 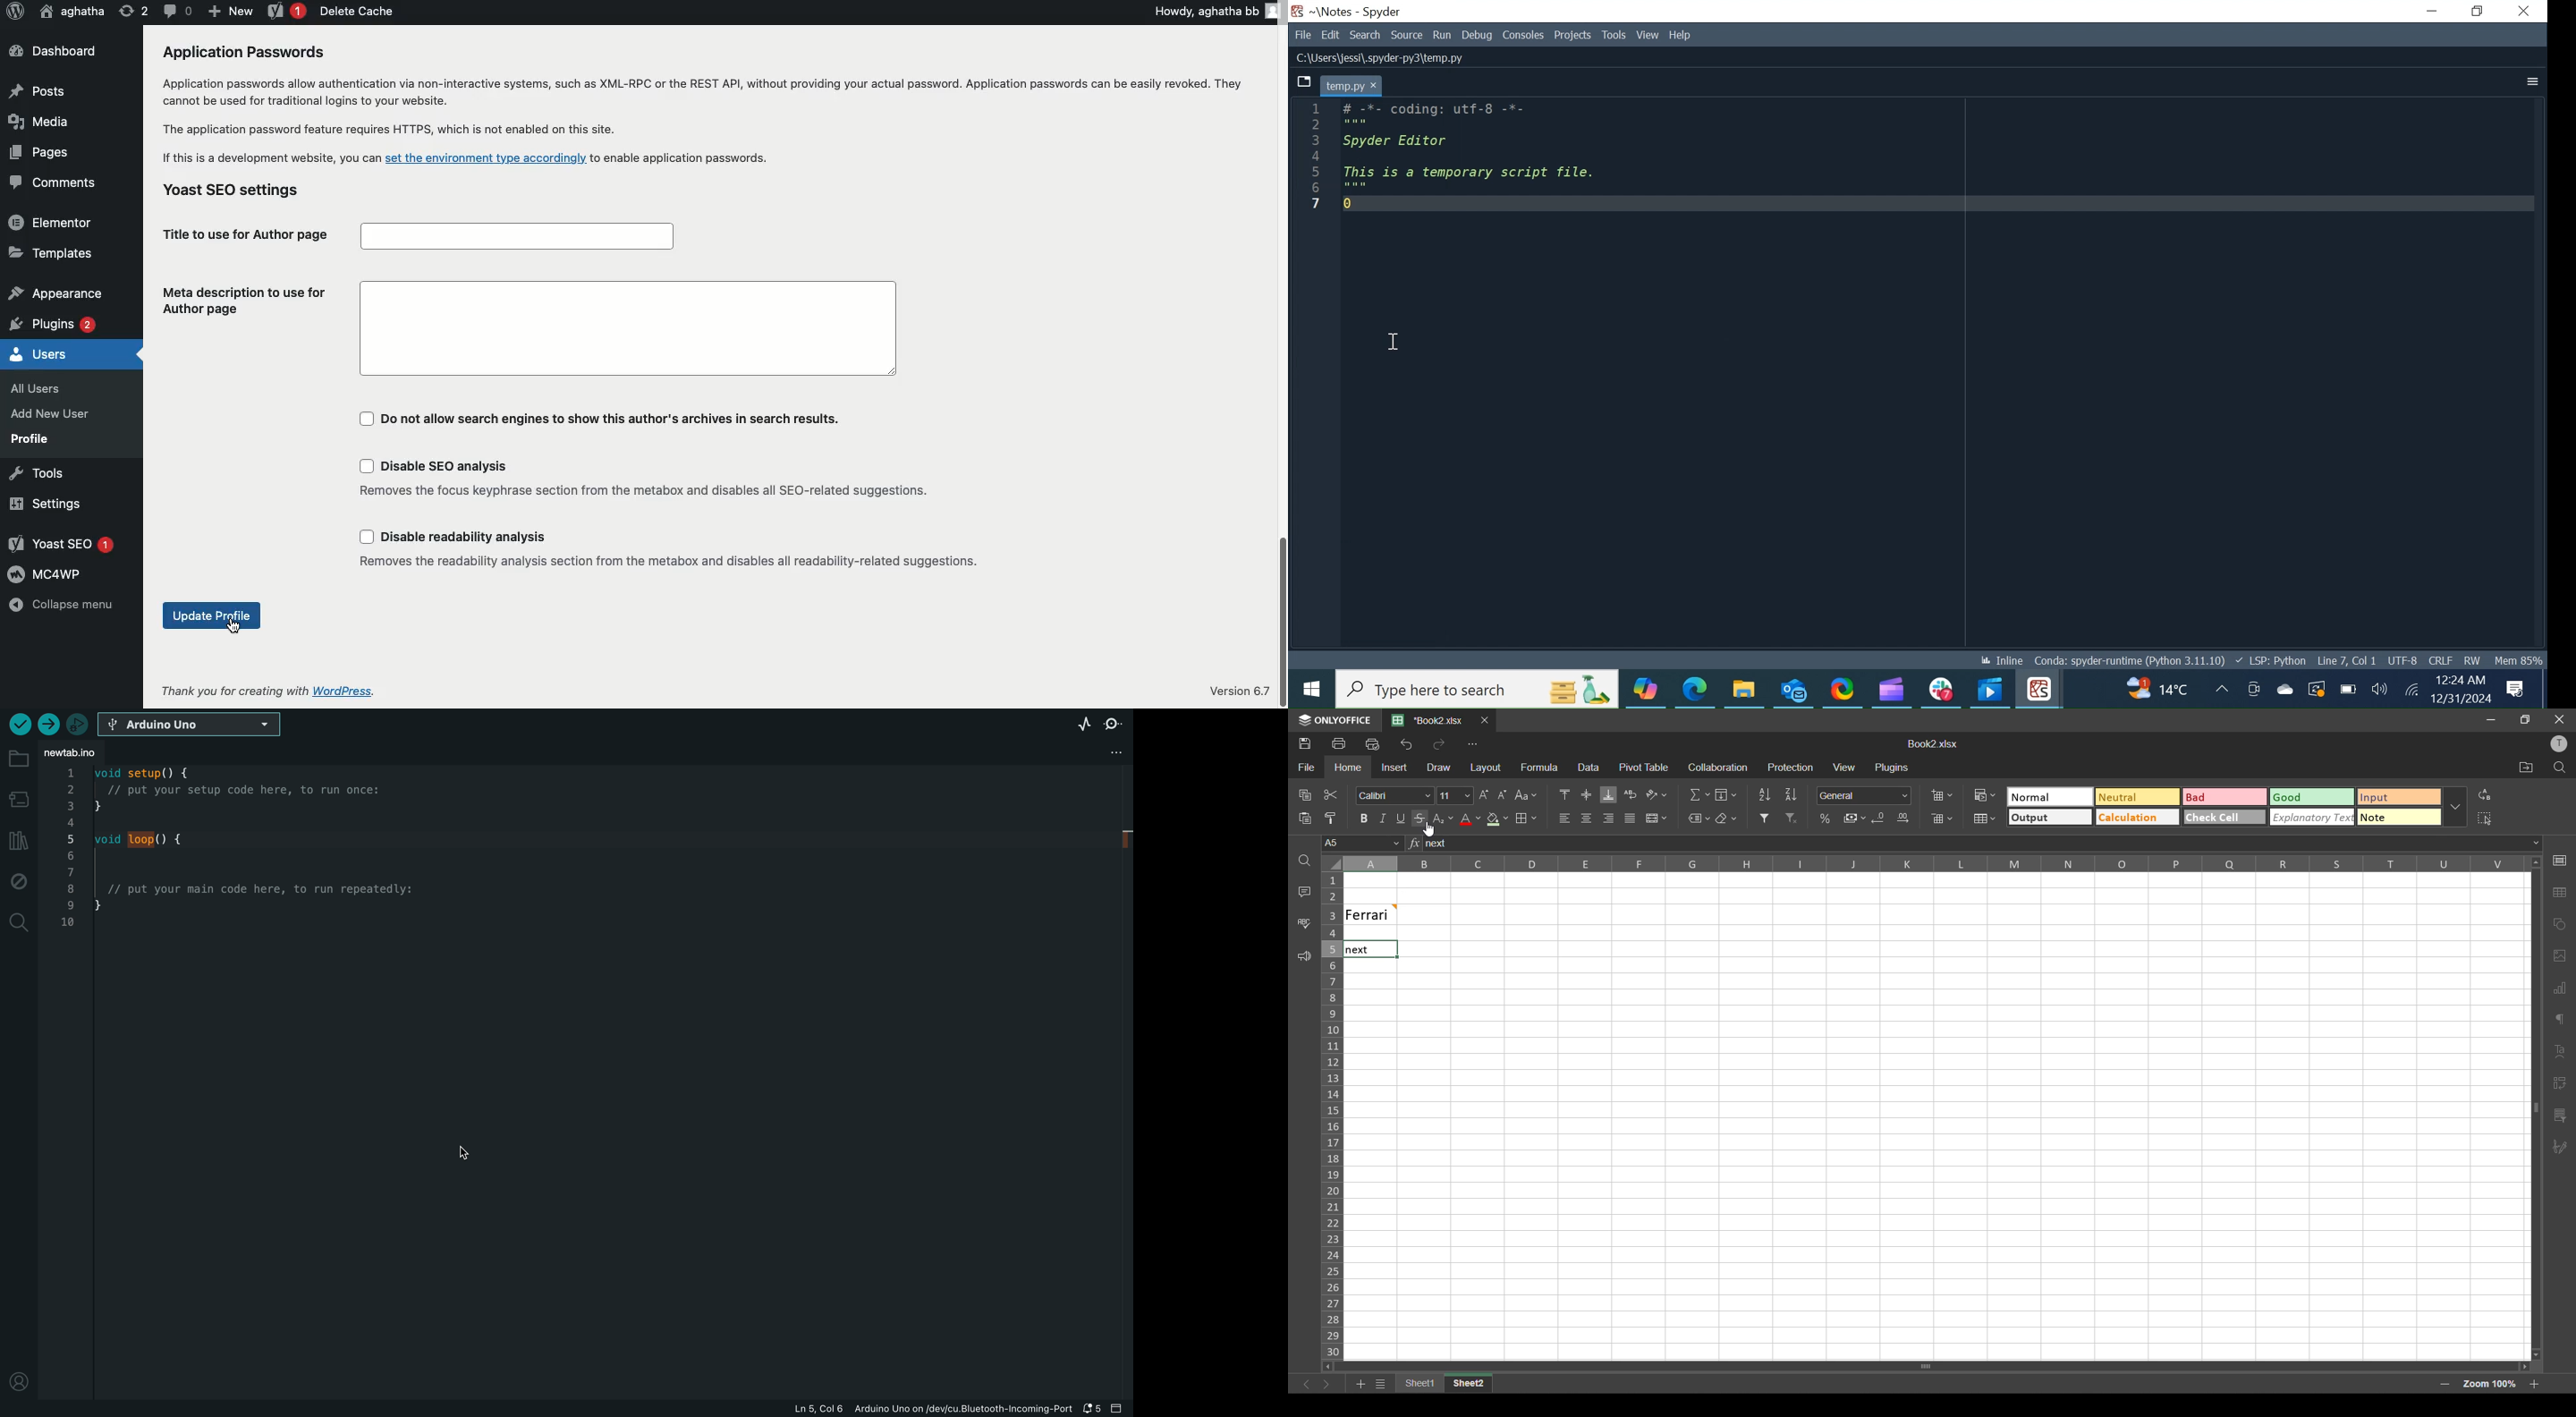 I want to click on sort descending, so click(x=1796, y=795).